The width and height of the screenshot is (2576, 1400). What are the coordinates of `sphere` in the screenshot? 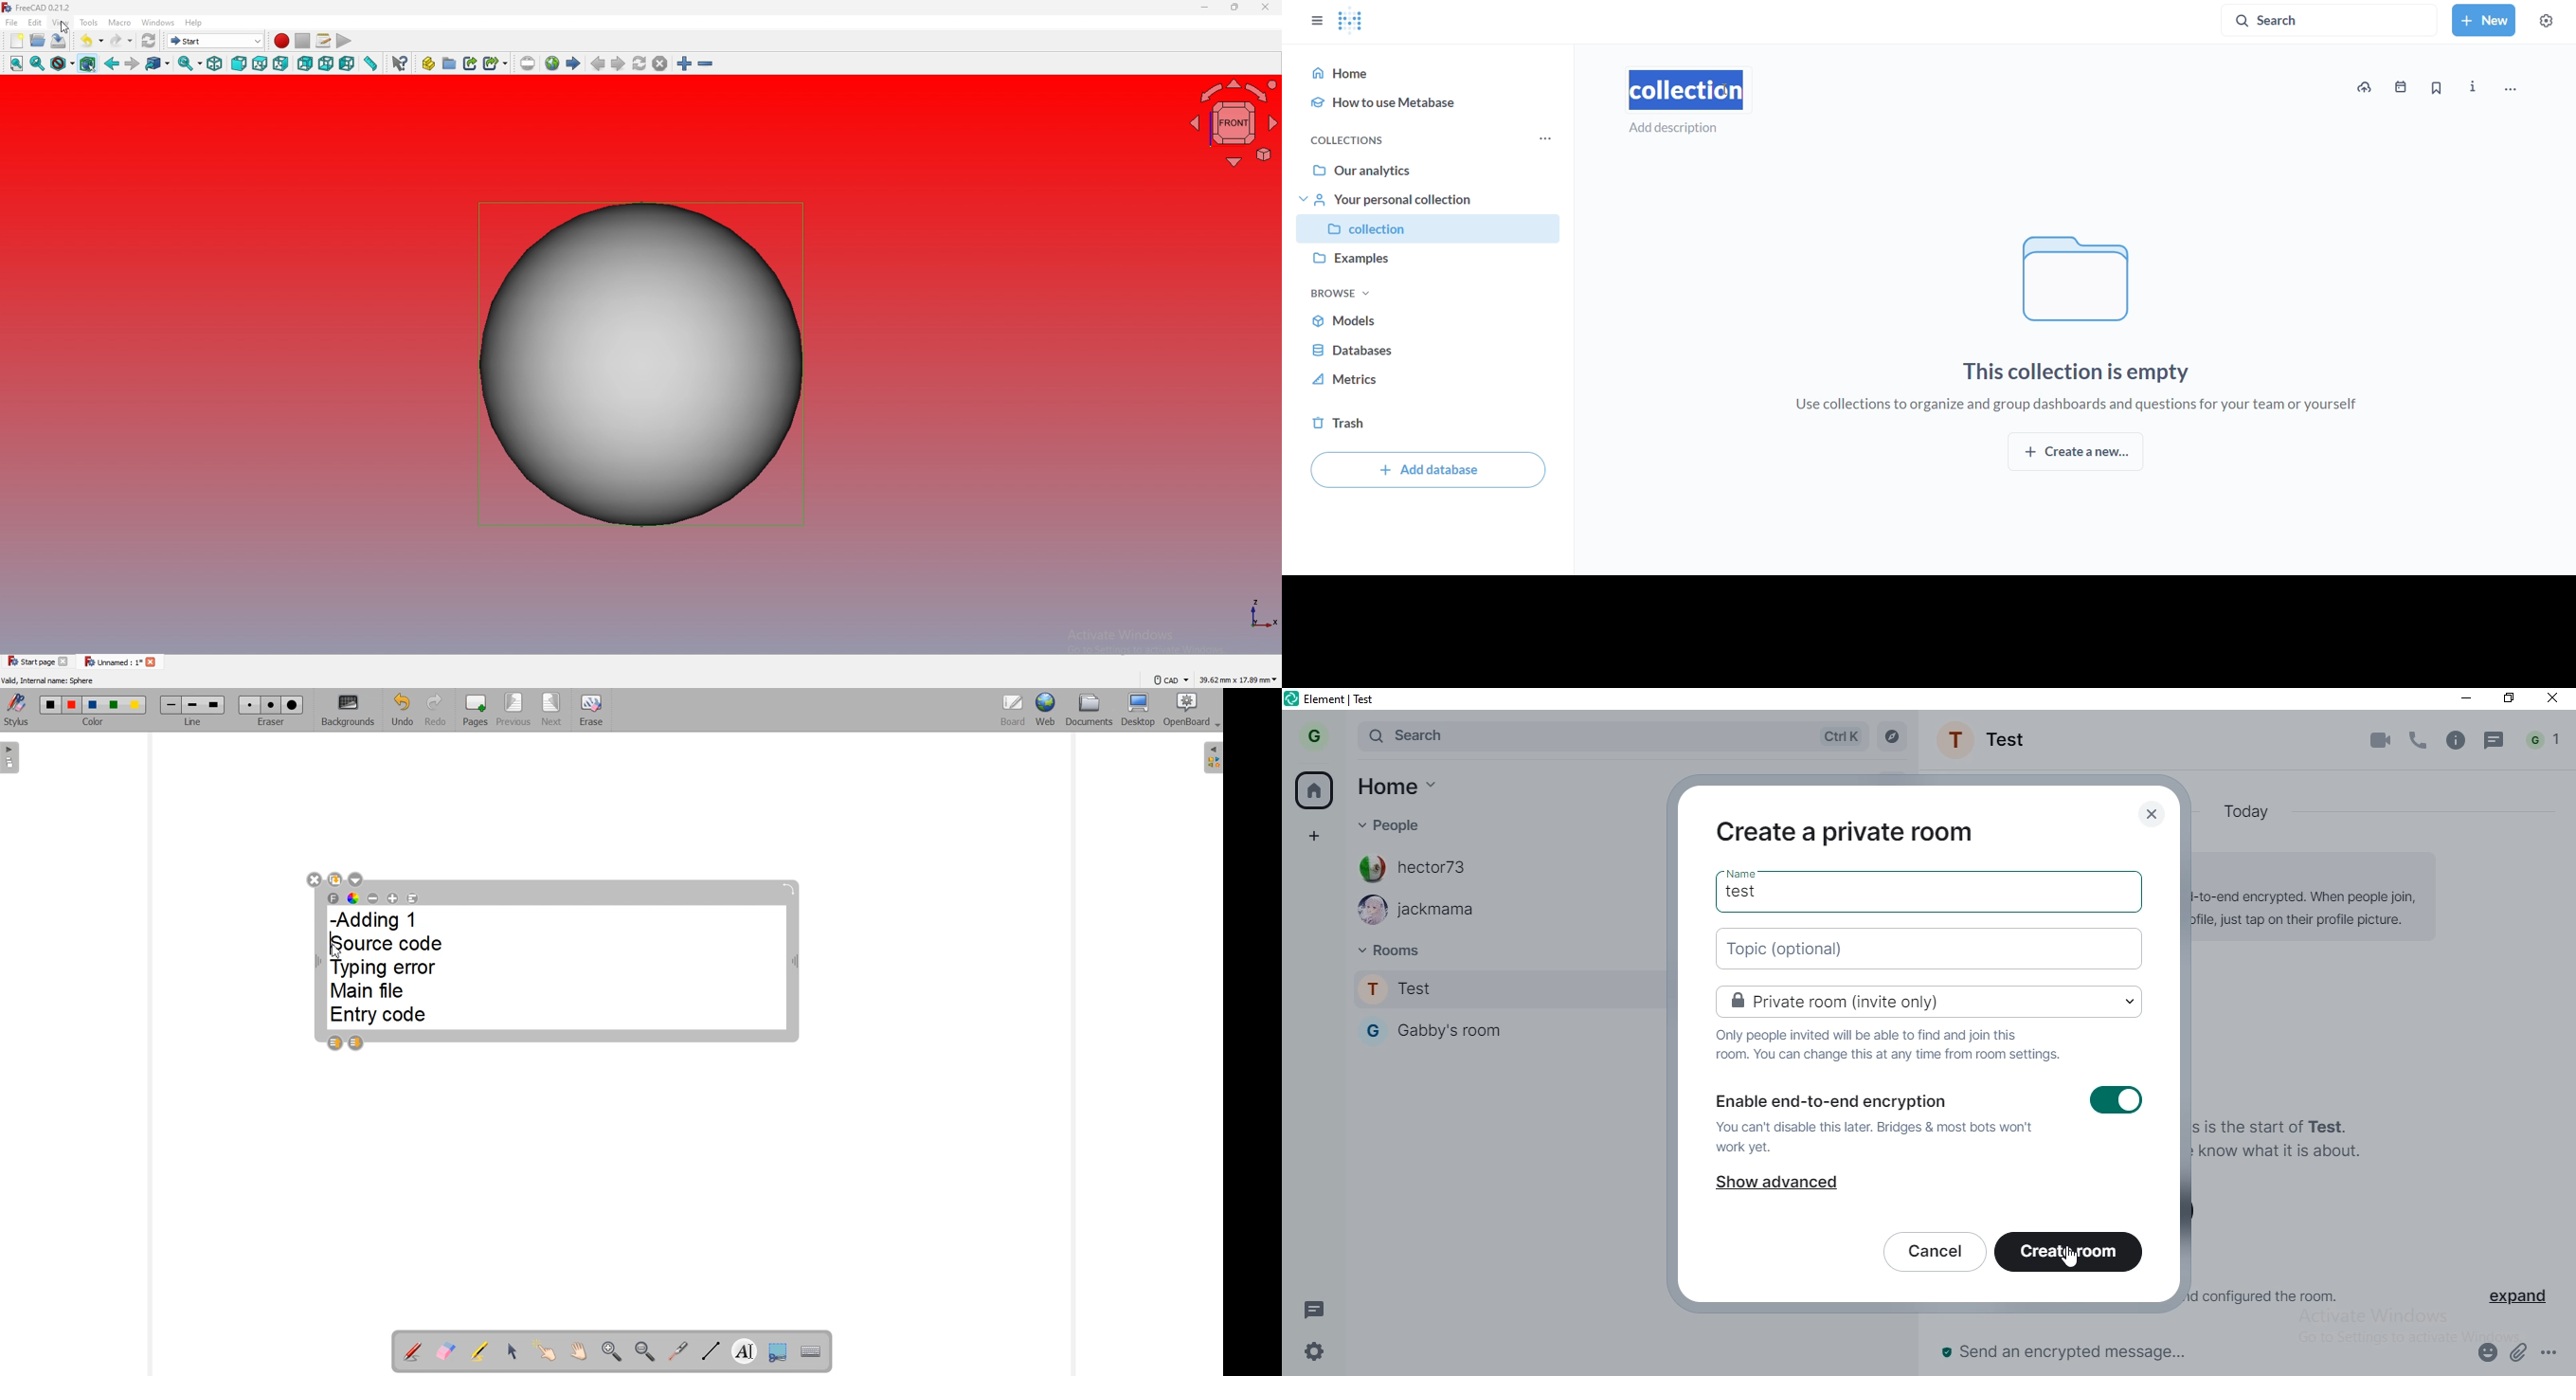 It's located at (642, 363).